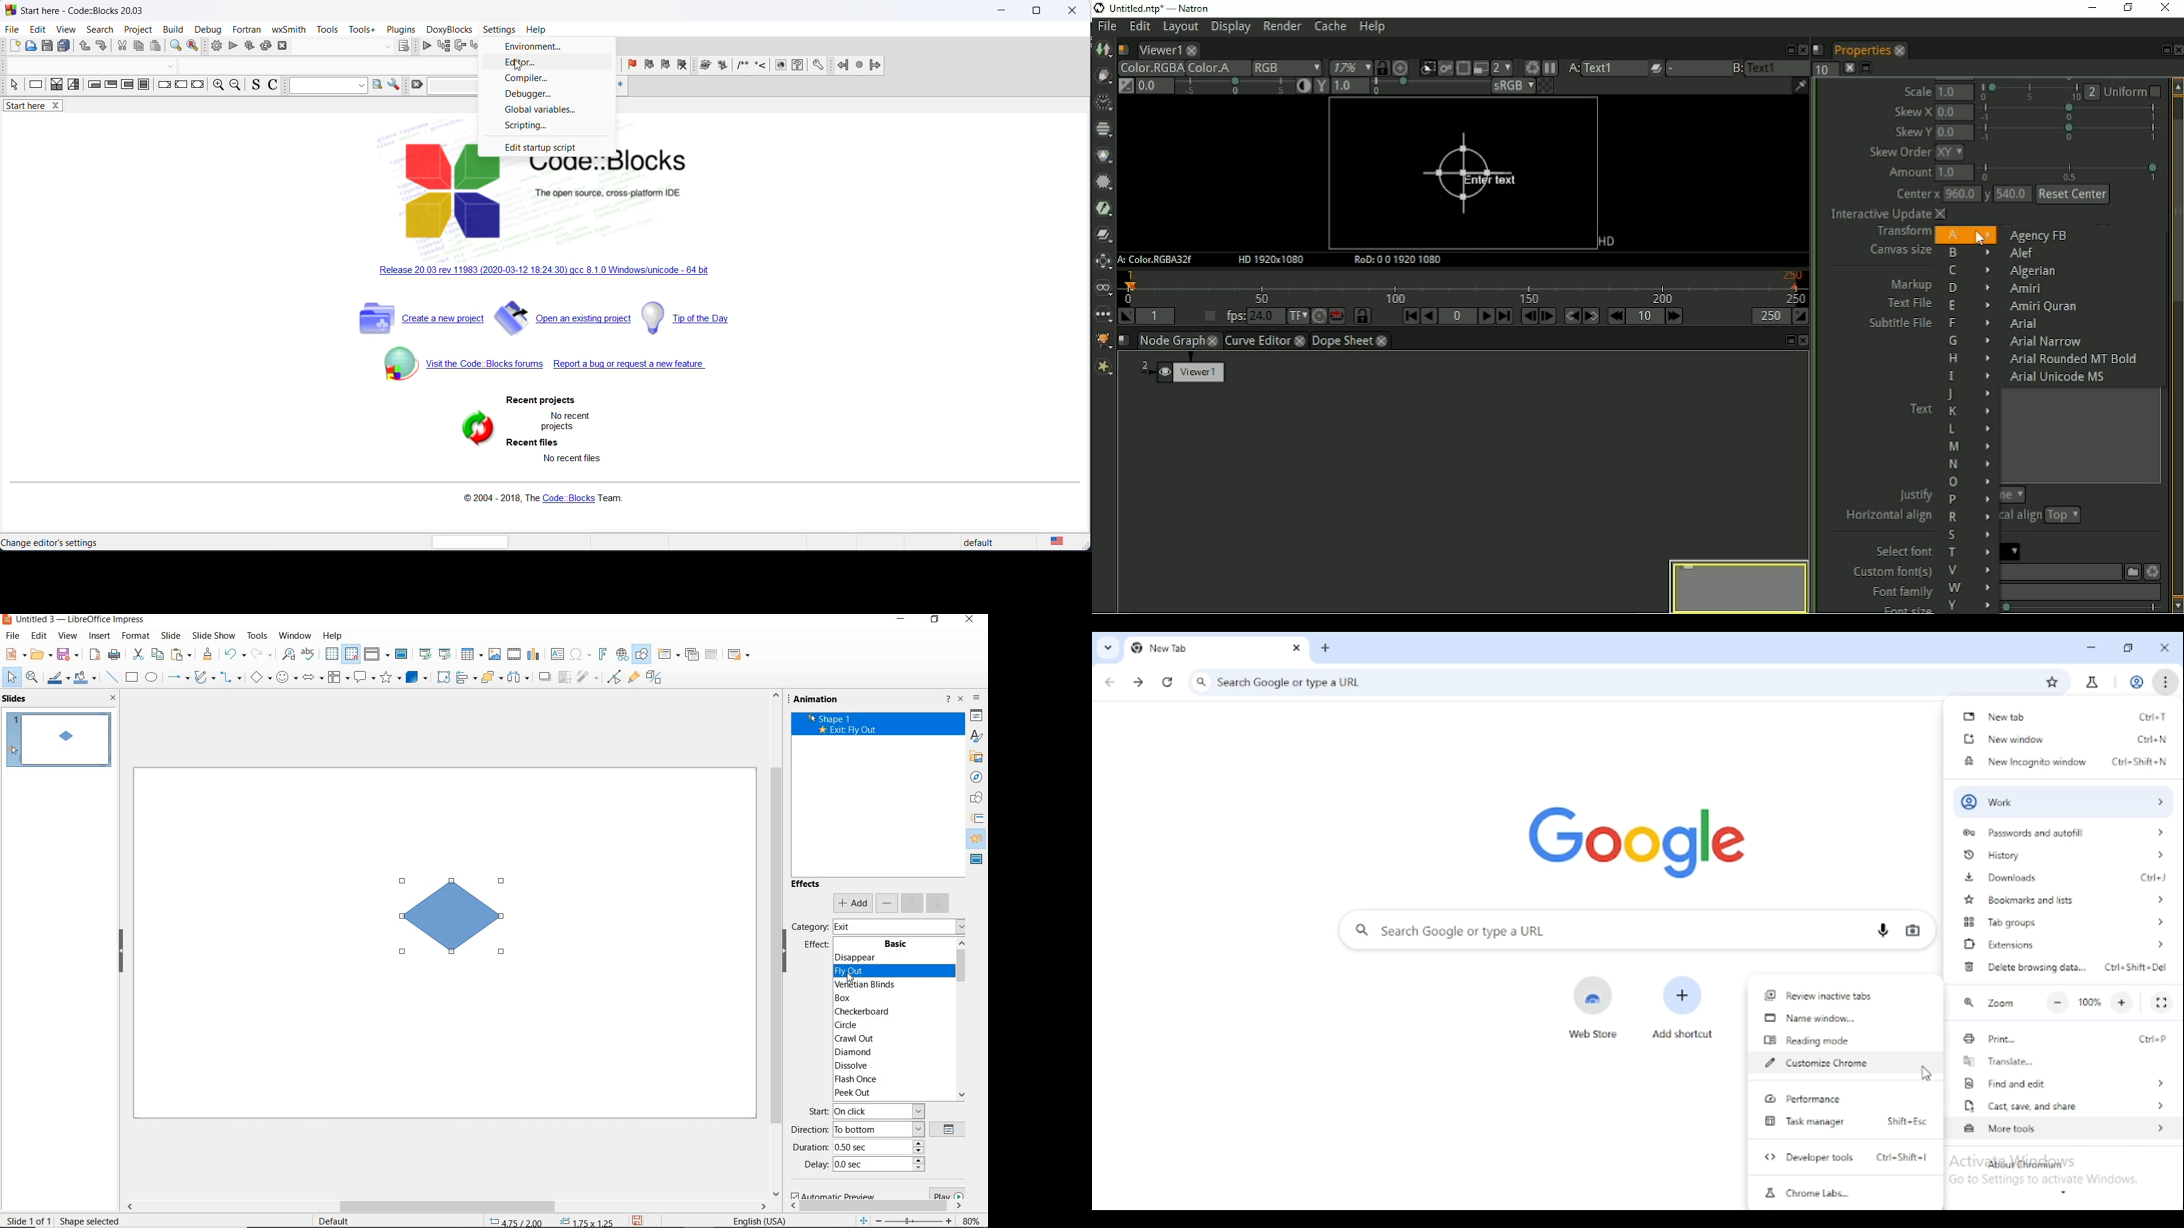  I want to click on block instruction, so click(143, 85).